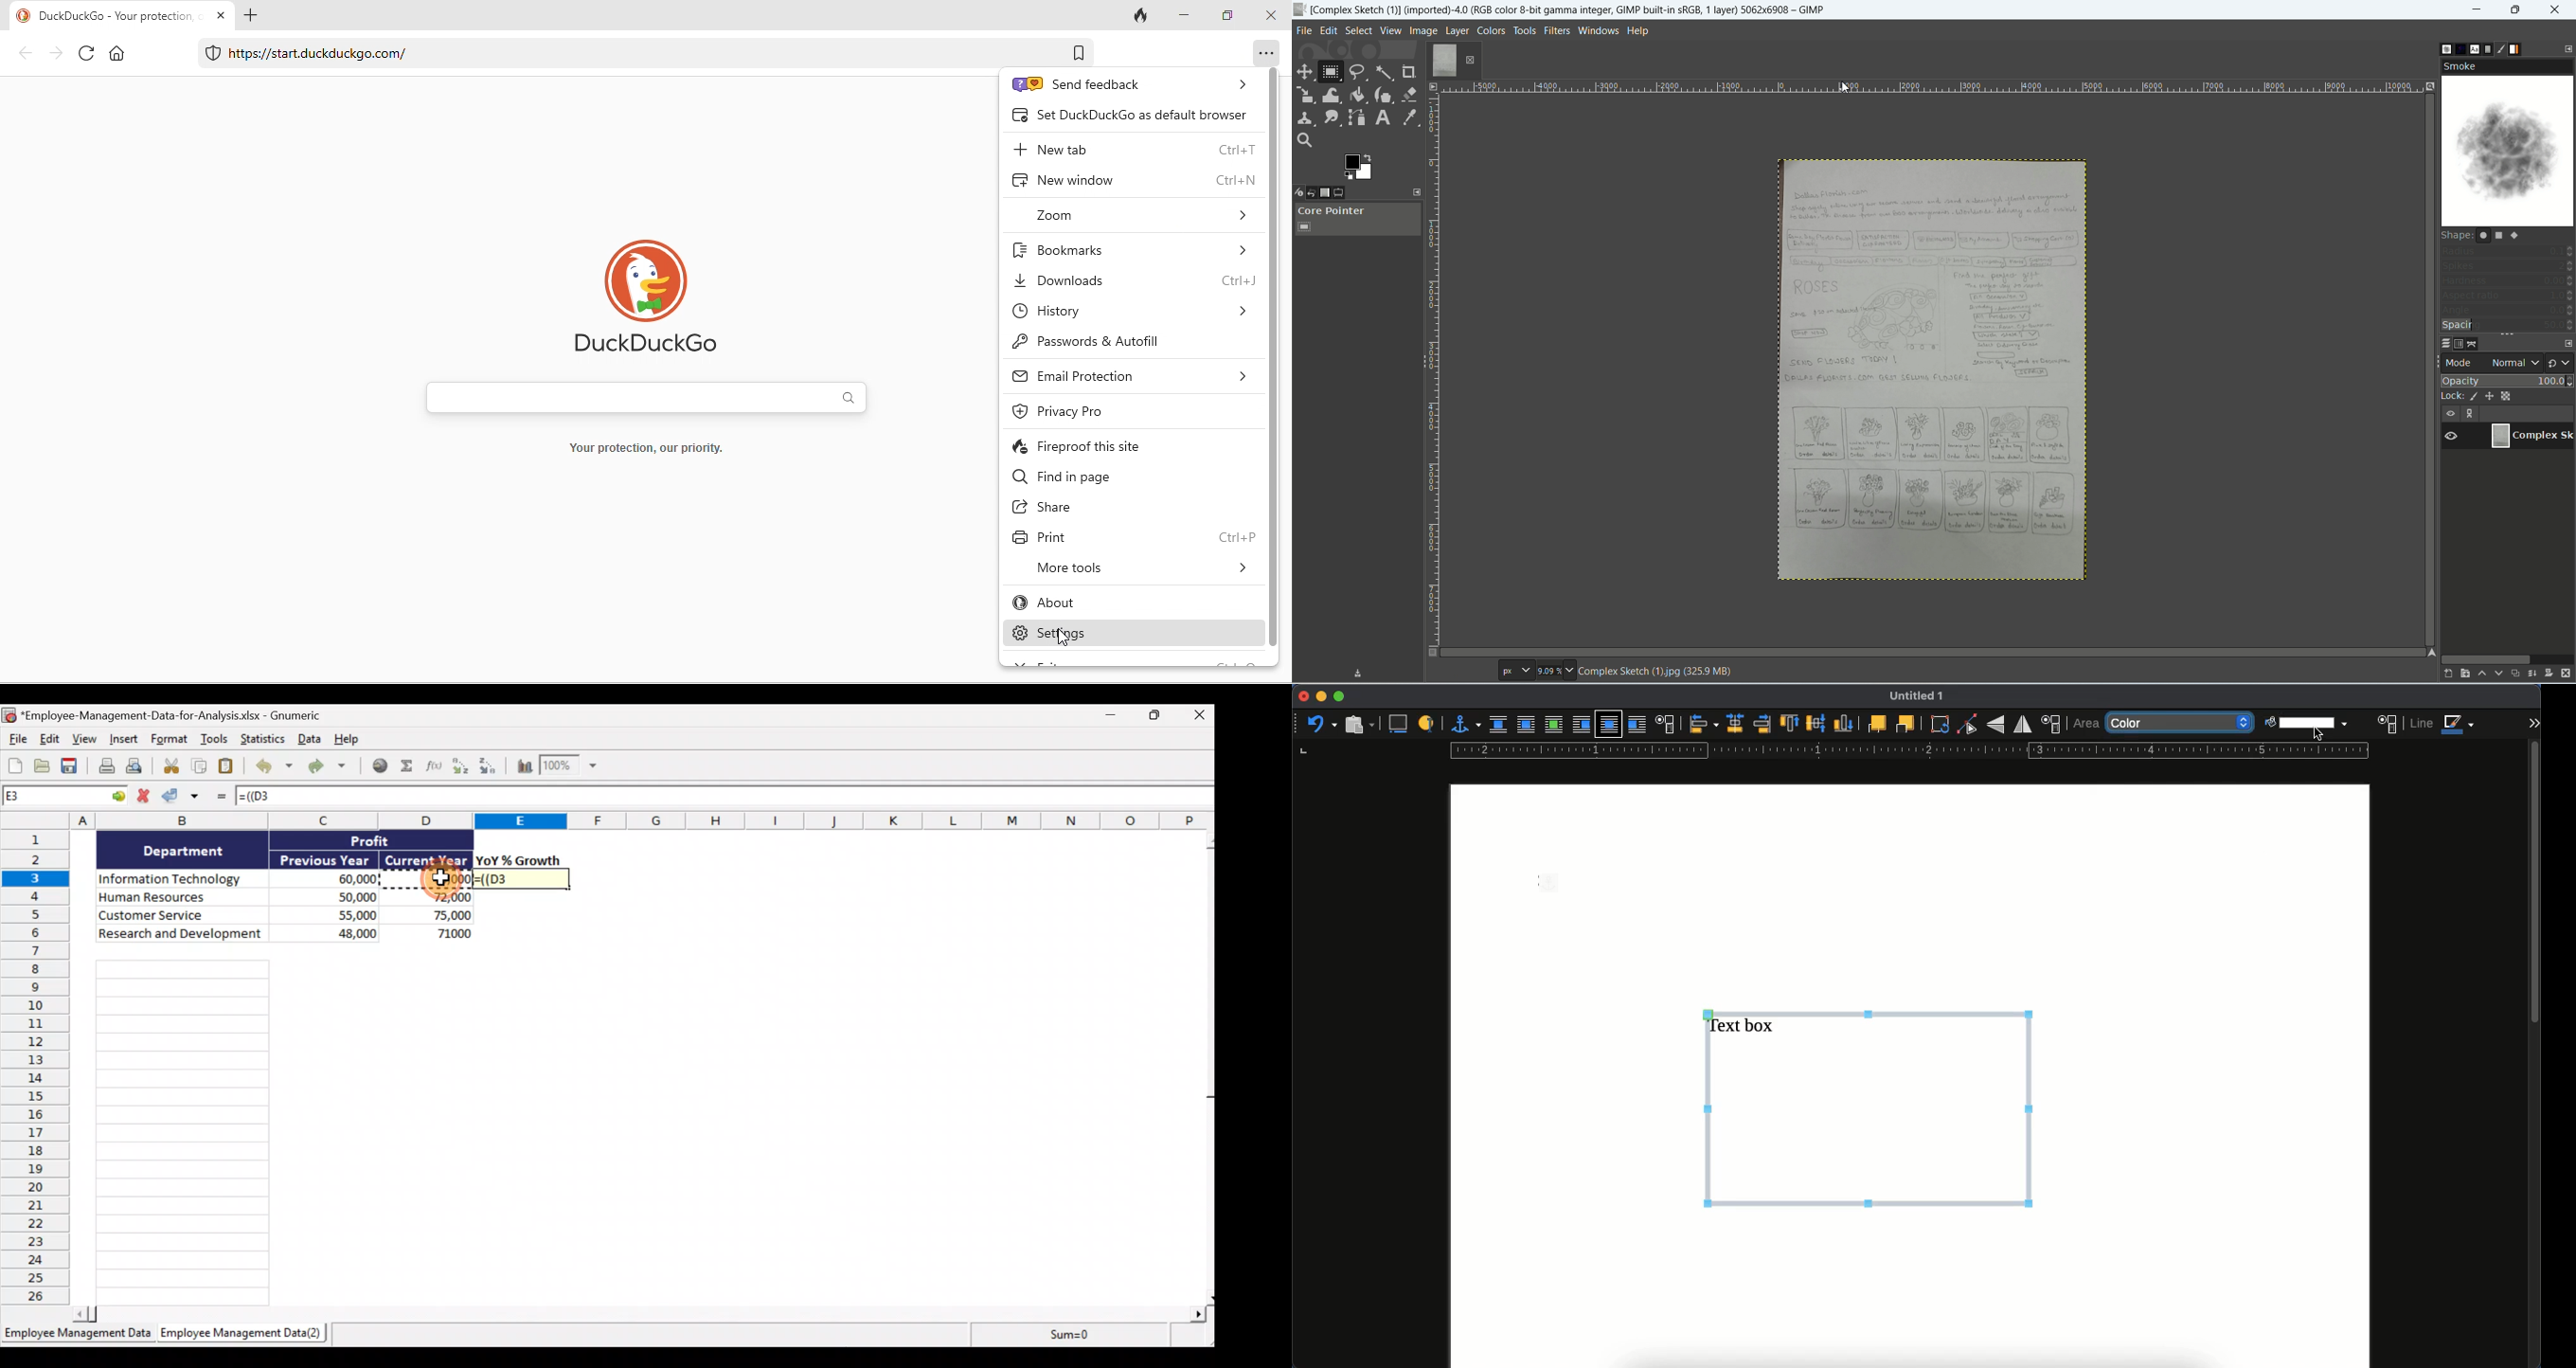  I want to click on shape, so click(2508, 235).